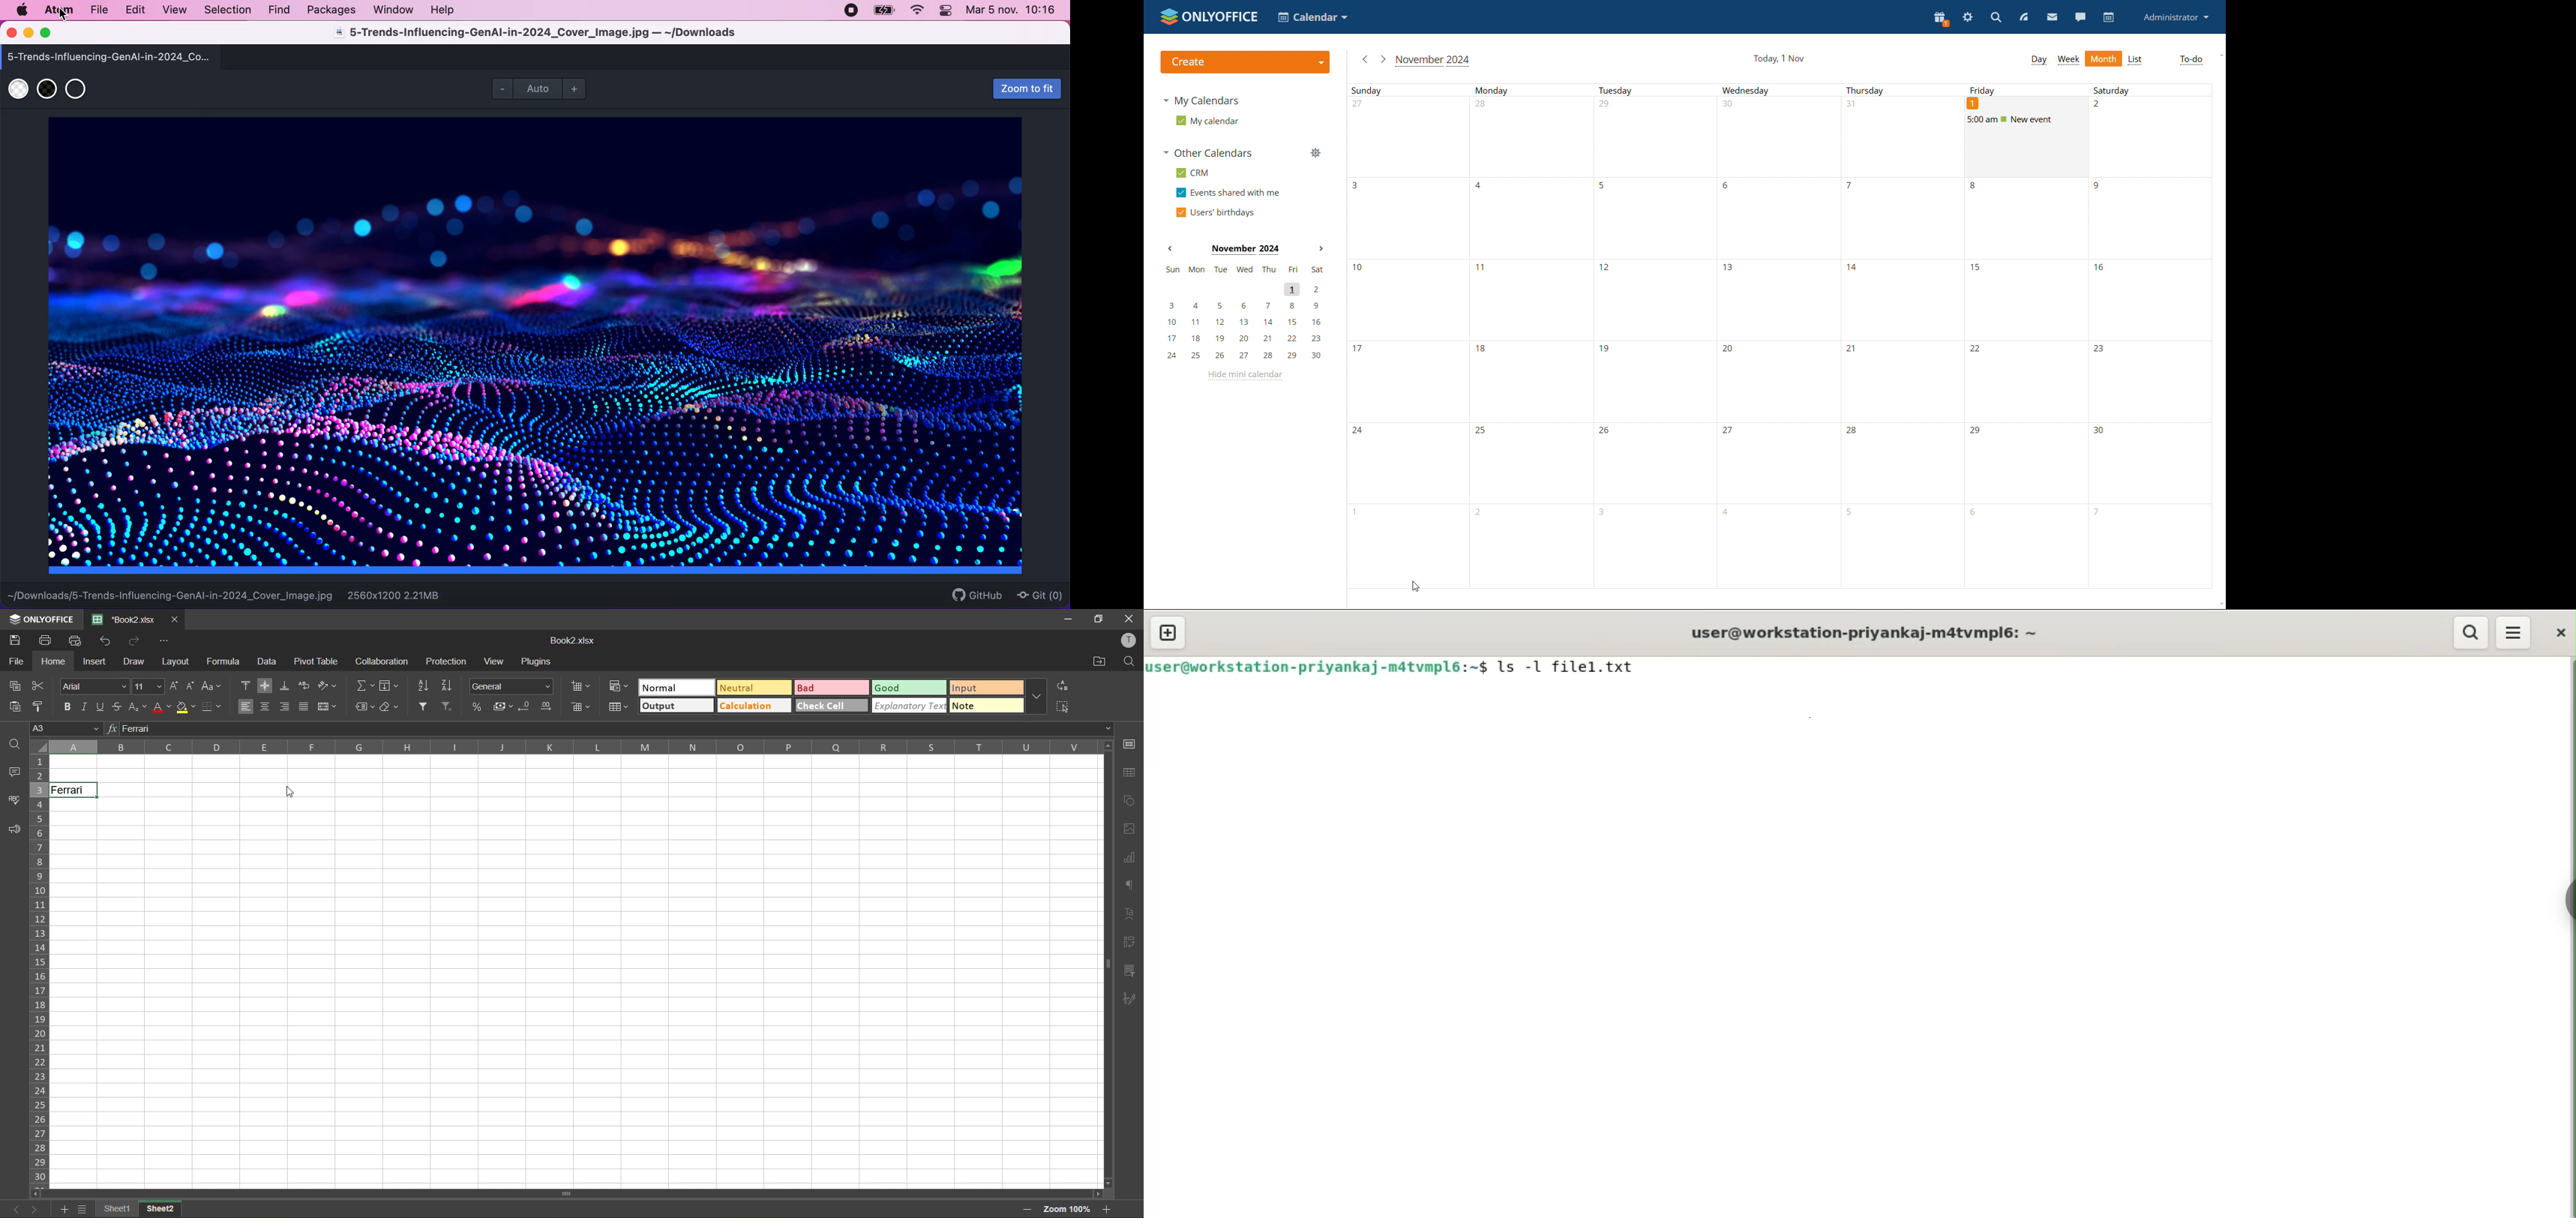  What do you see at coordinates (40, 706) in the screenshot?
I see `copy style` at bounding box center [40, 706].